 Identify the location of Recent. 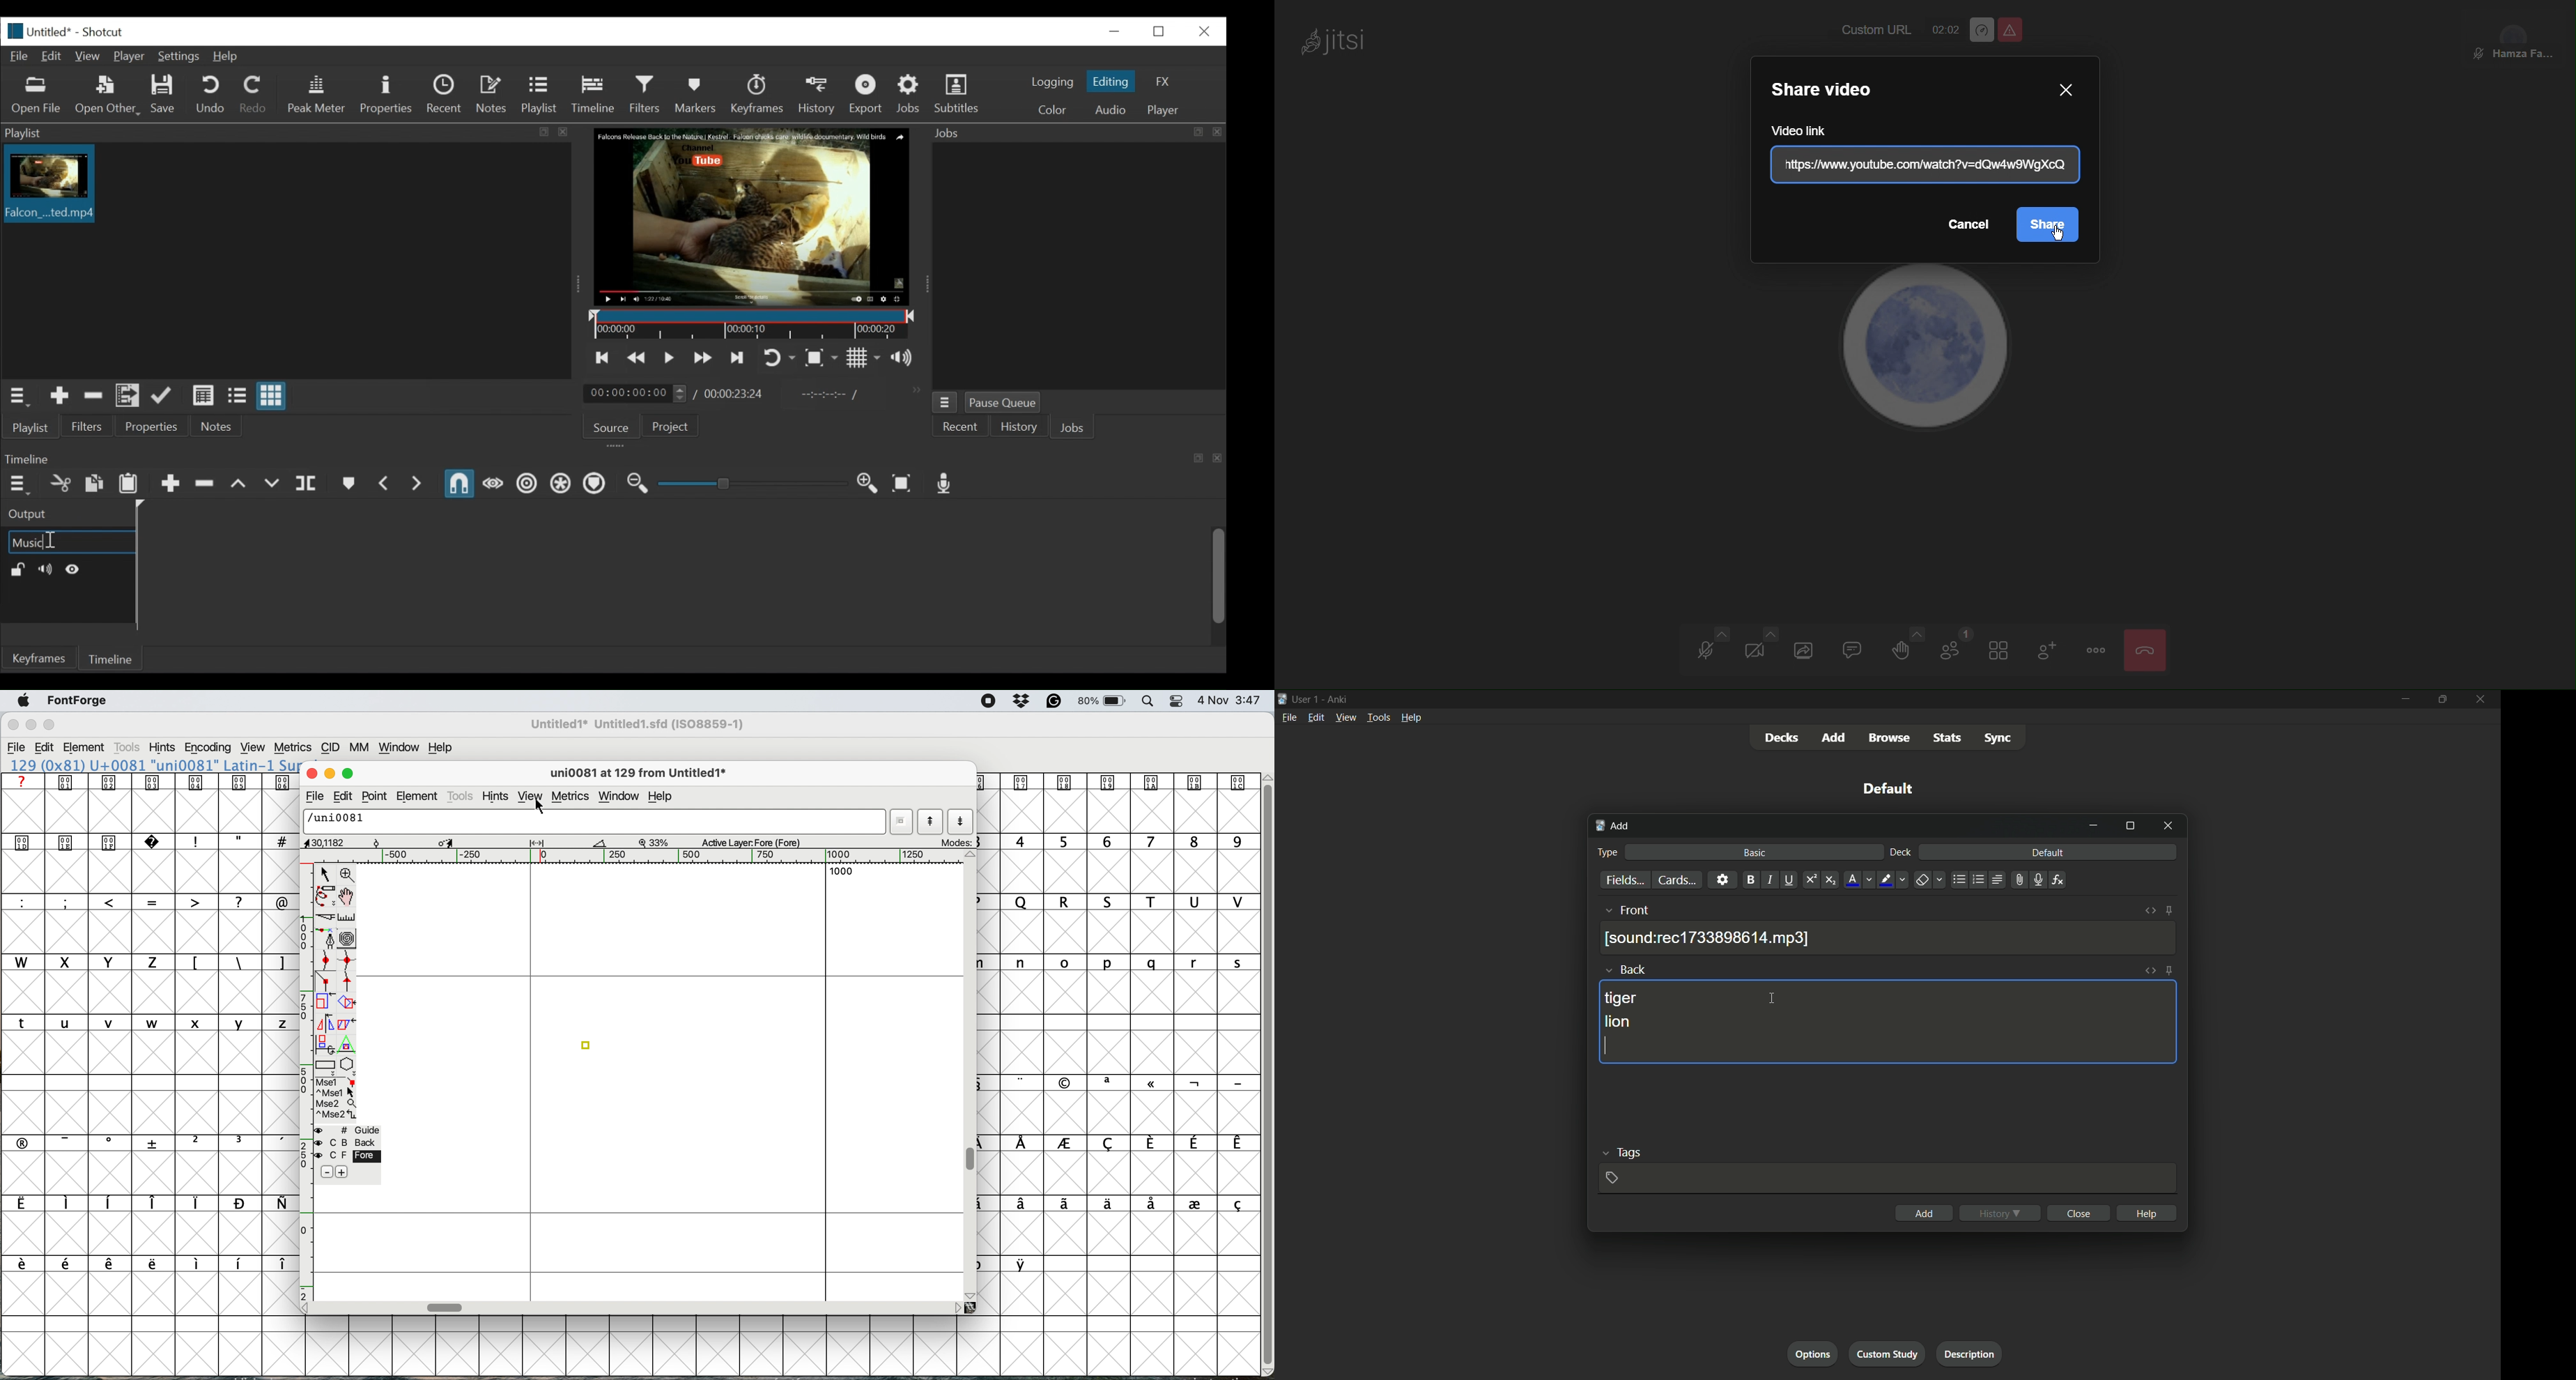
(960, 427).